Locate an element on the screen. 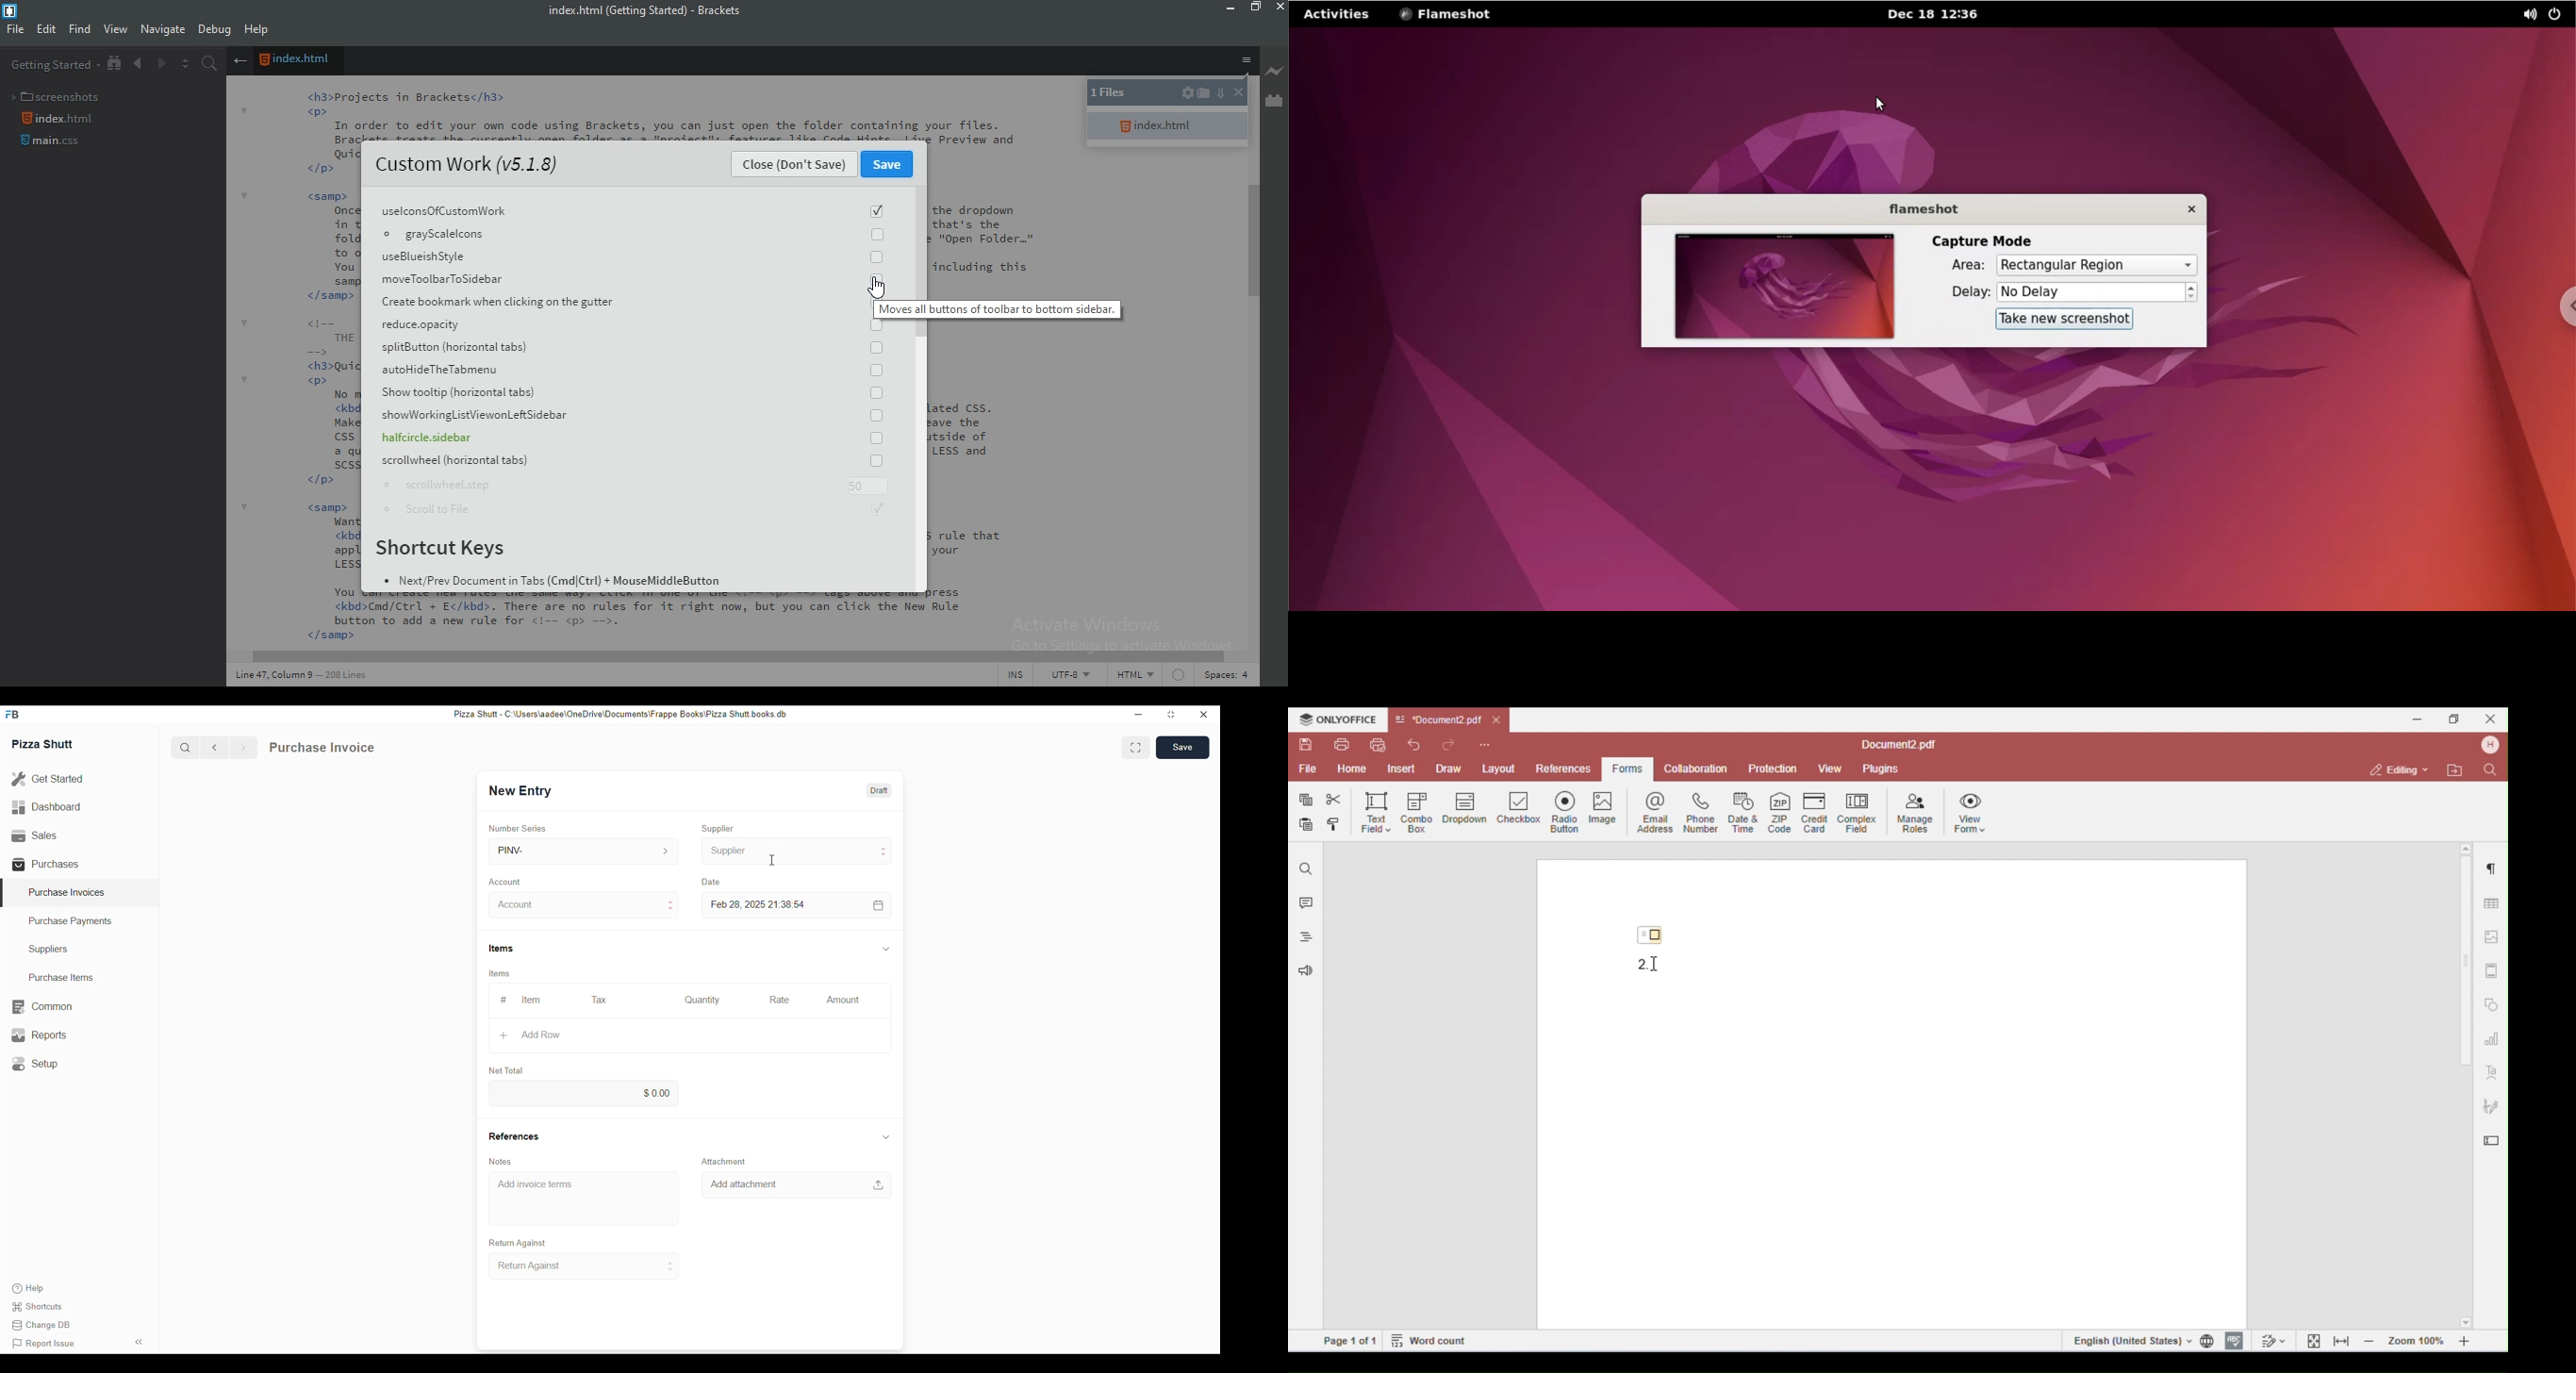 This screenshot has height=1400, width=2576. Return Against  is located at coordinates (585, 1266).